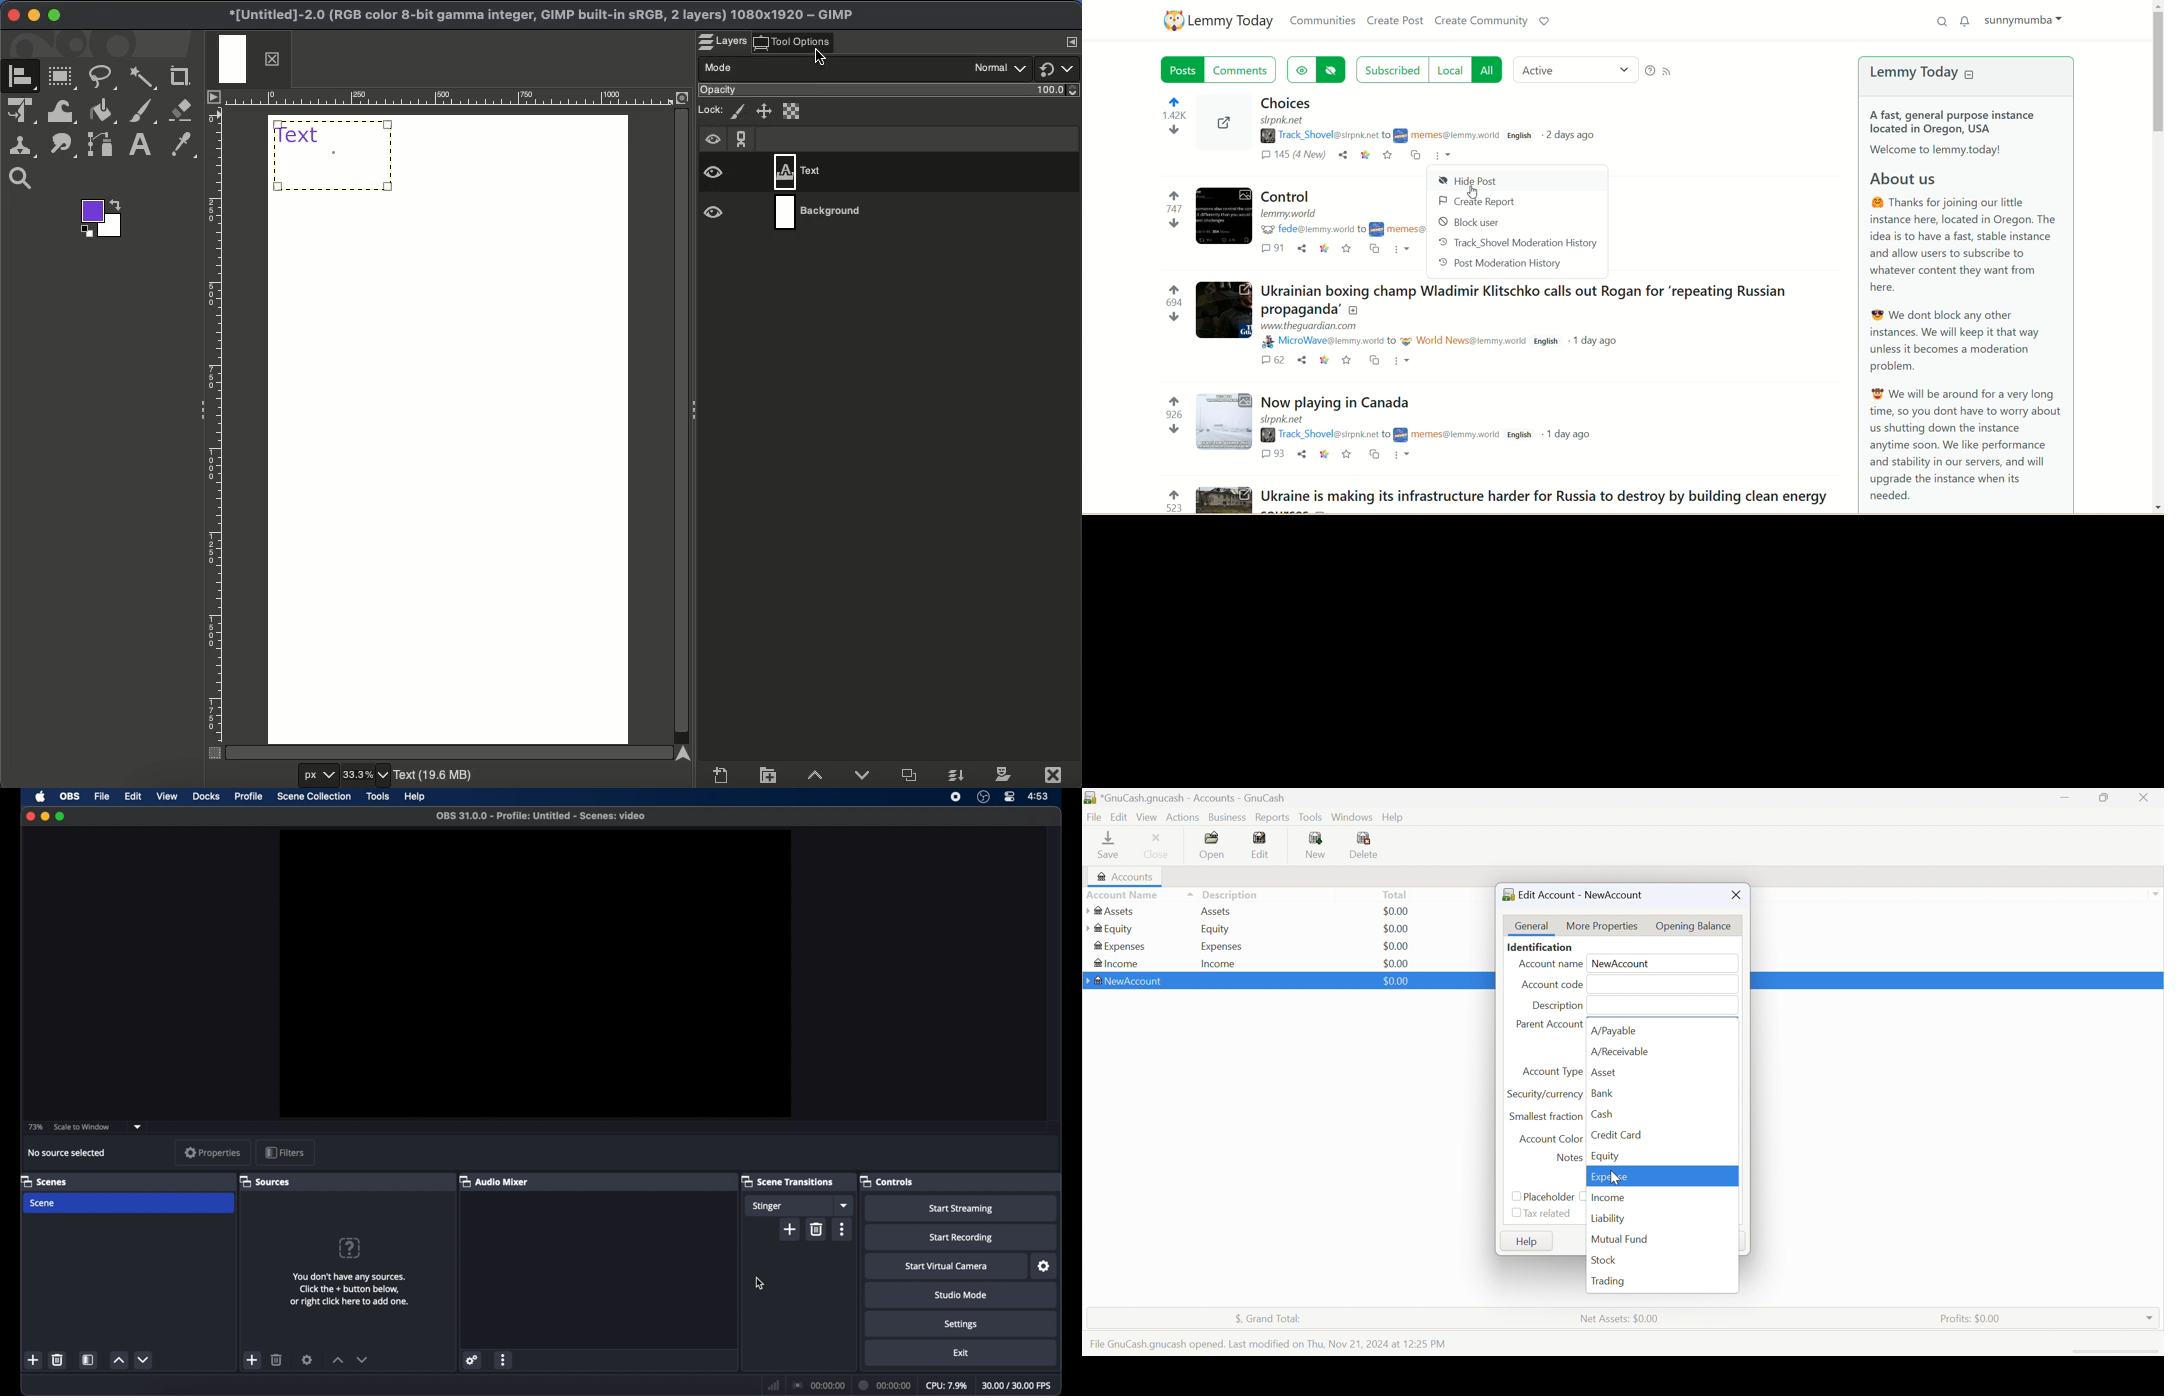 The width and height of the screenshot is (2184, 1400). I want to click on Help, so click(1524, 1241).